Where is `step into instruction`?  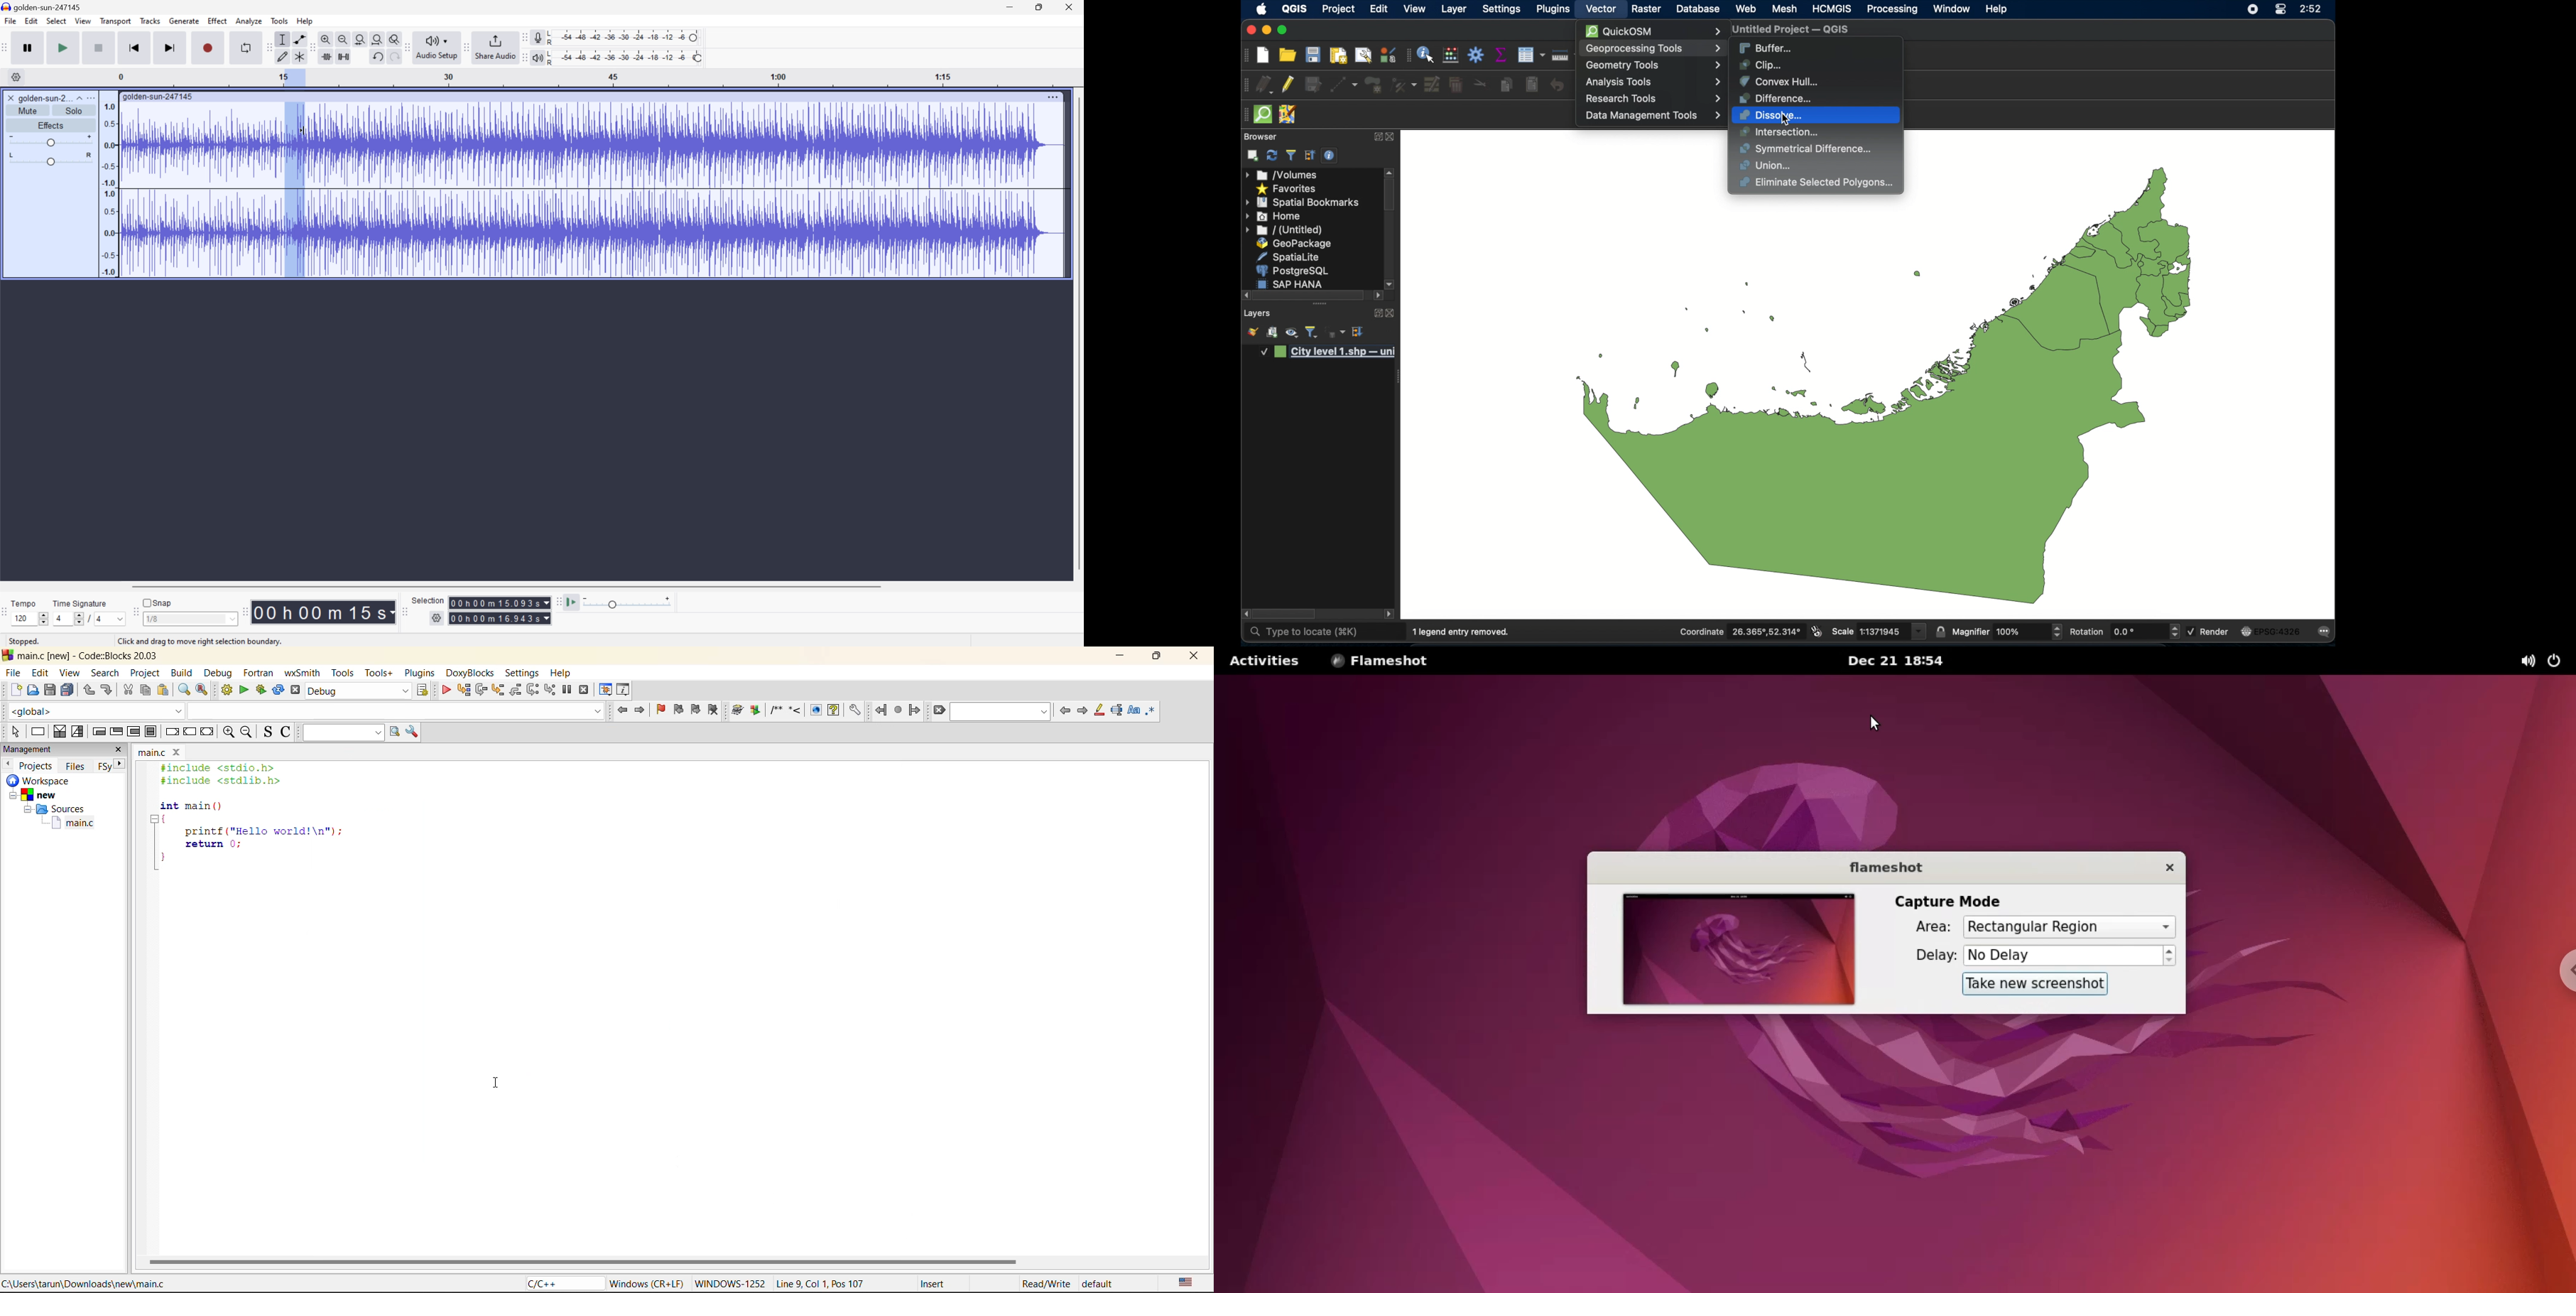 step into instruction is located at coordinates (551, 690).